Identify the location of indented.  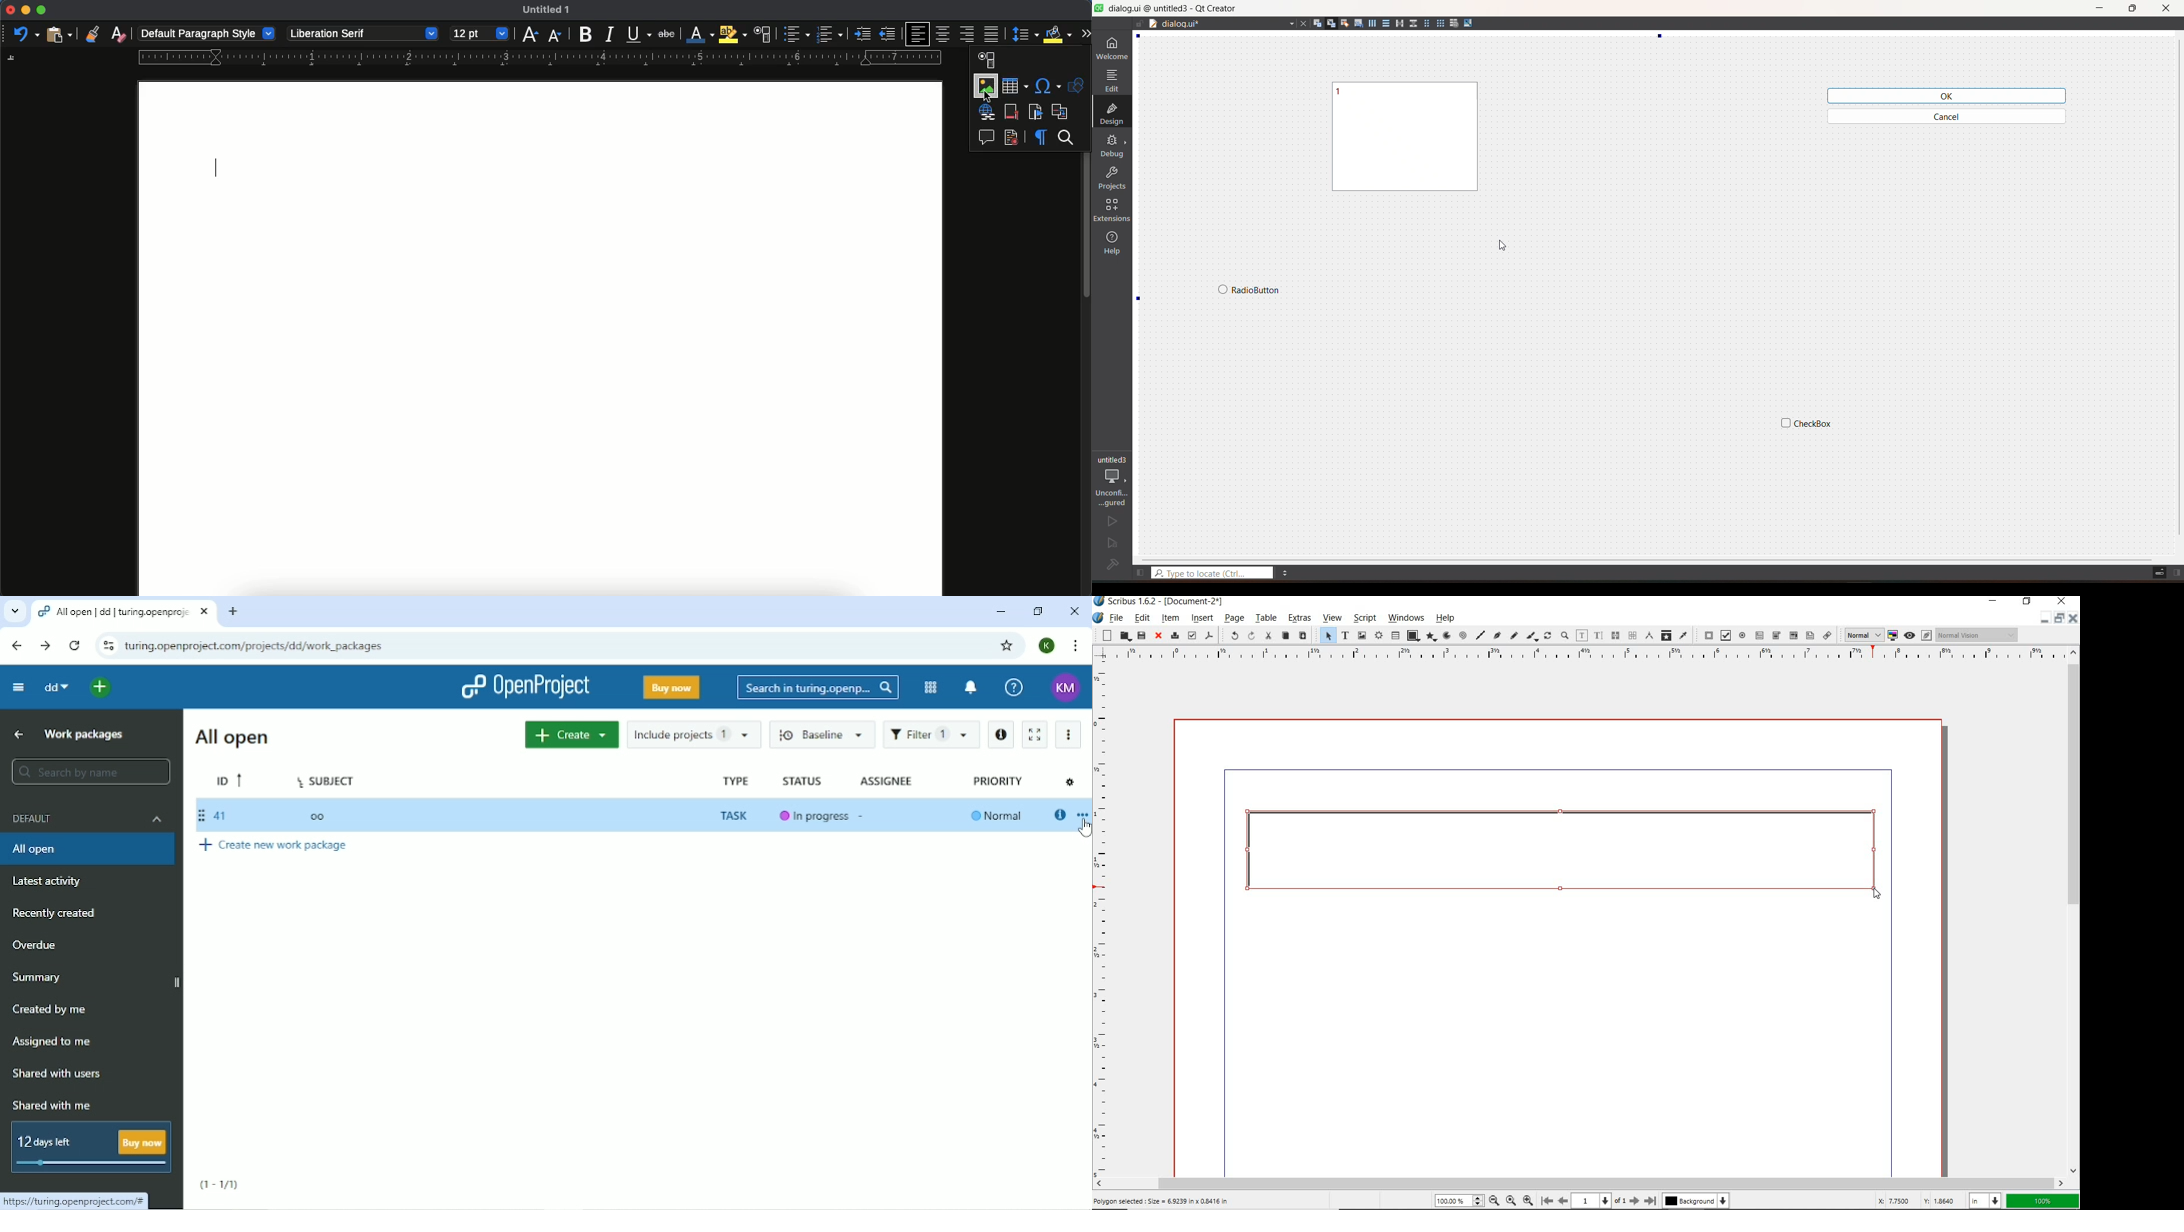
(861, 36).